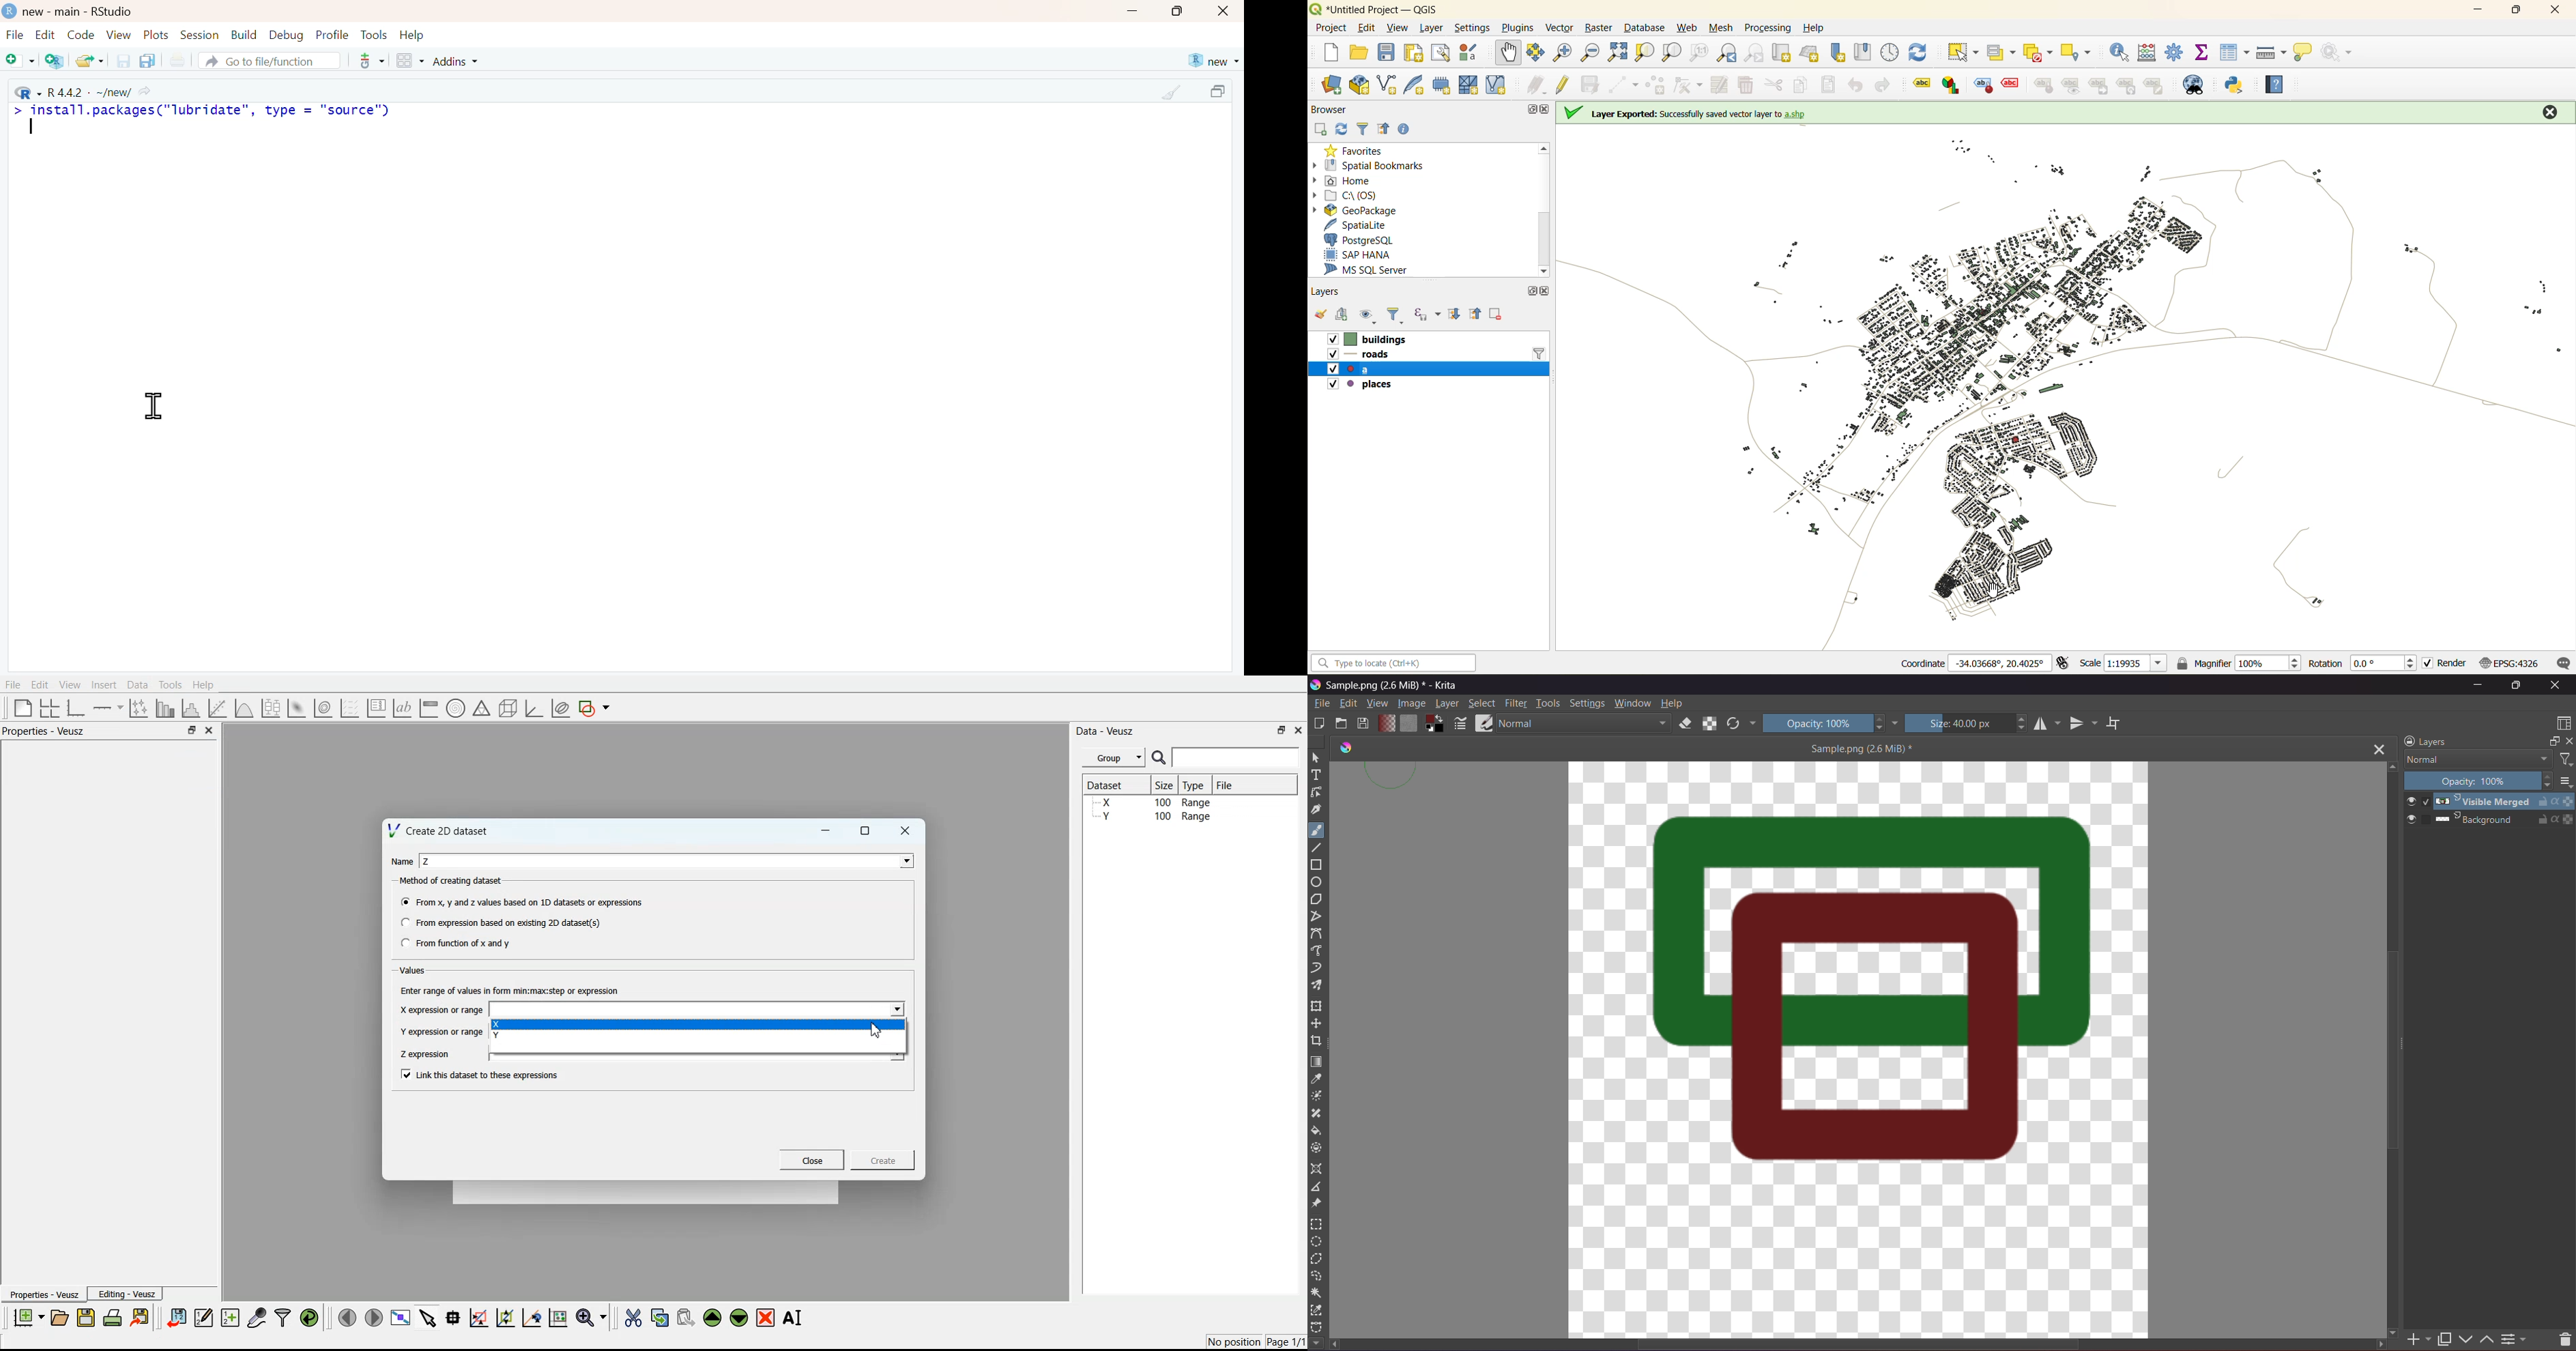  I want to click on Zoom function menu, so click(593, 1318).